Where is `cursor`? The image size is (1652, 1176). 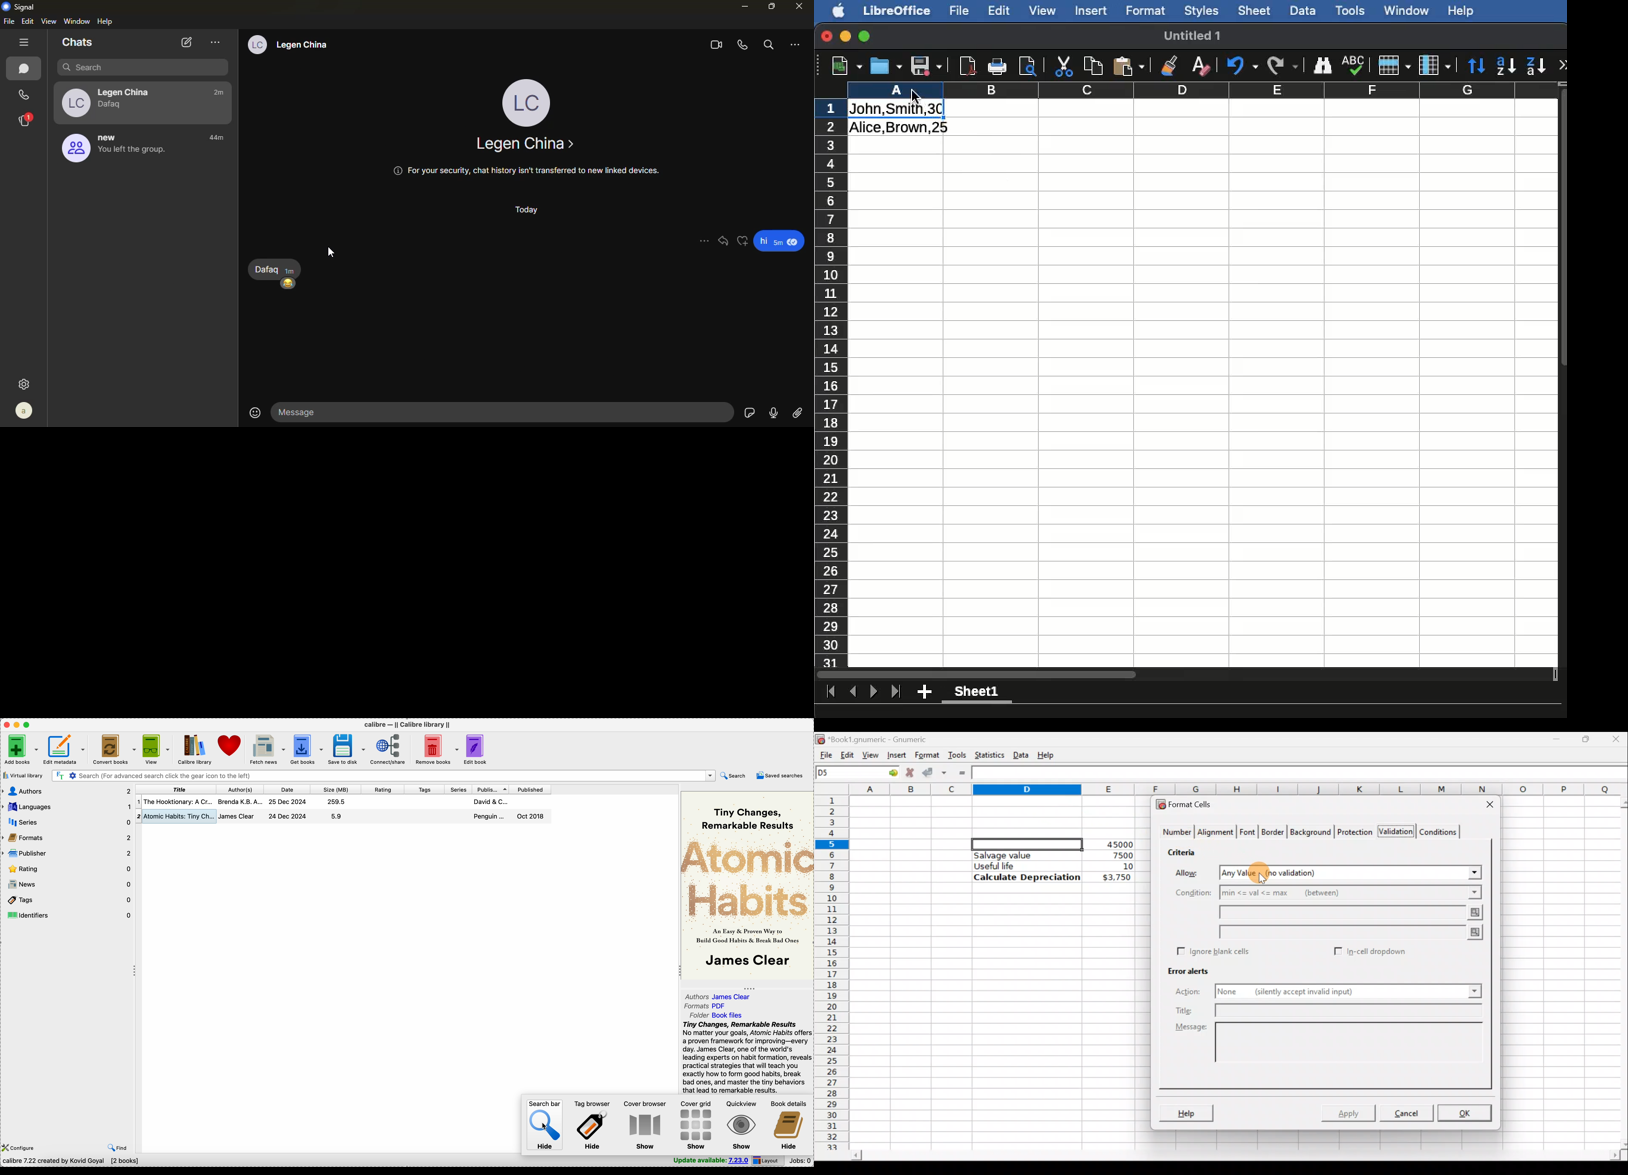
cursor is located at coordinates (915, 99).